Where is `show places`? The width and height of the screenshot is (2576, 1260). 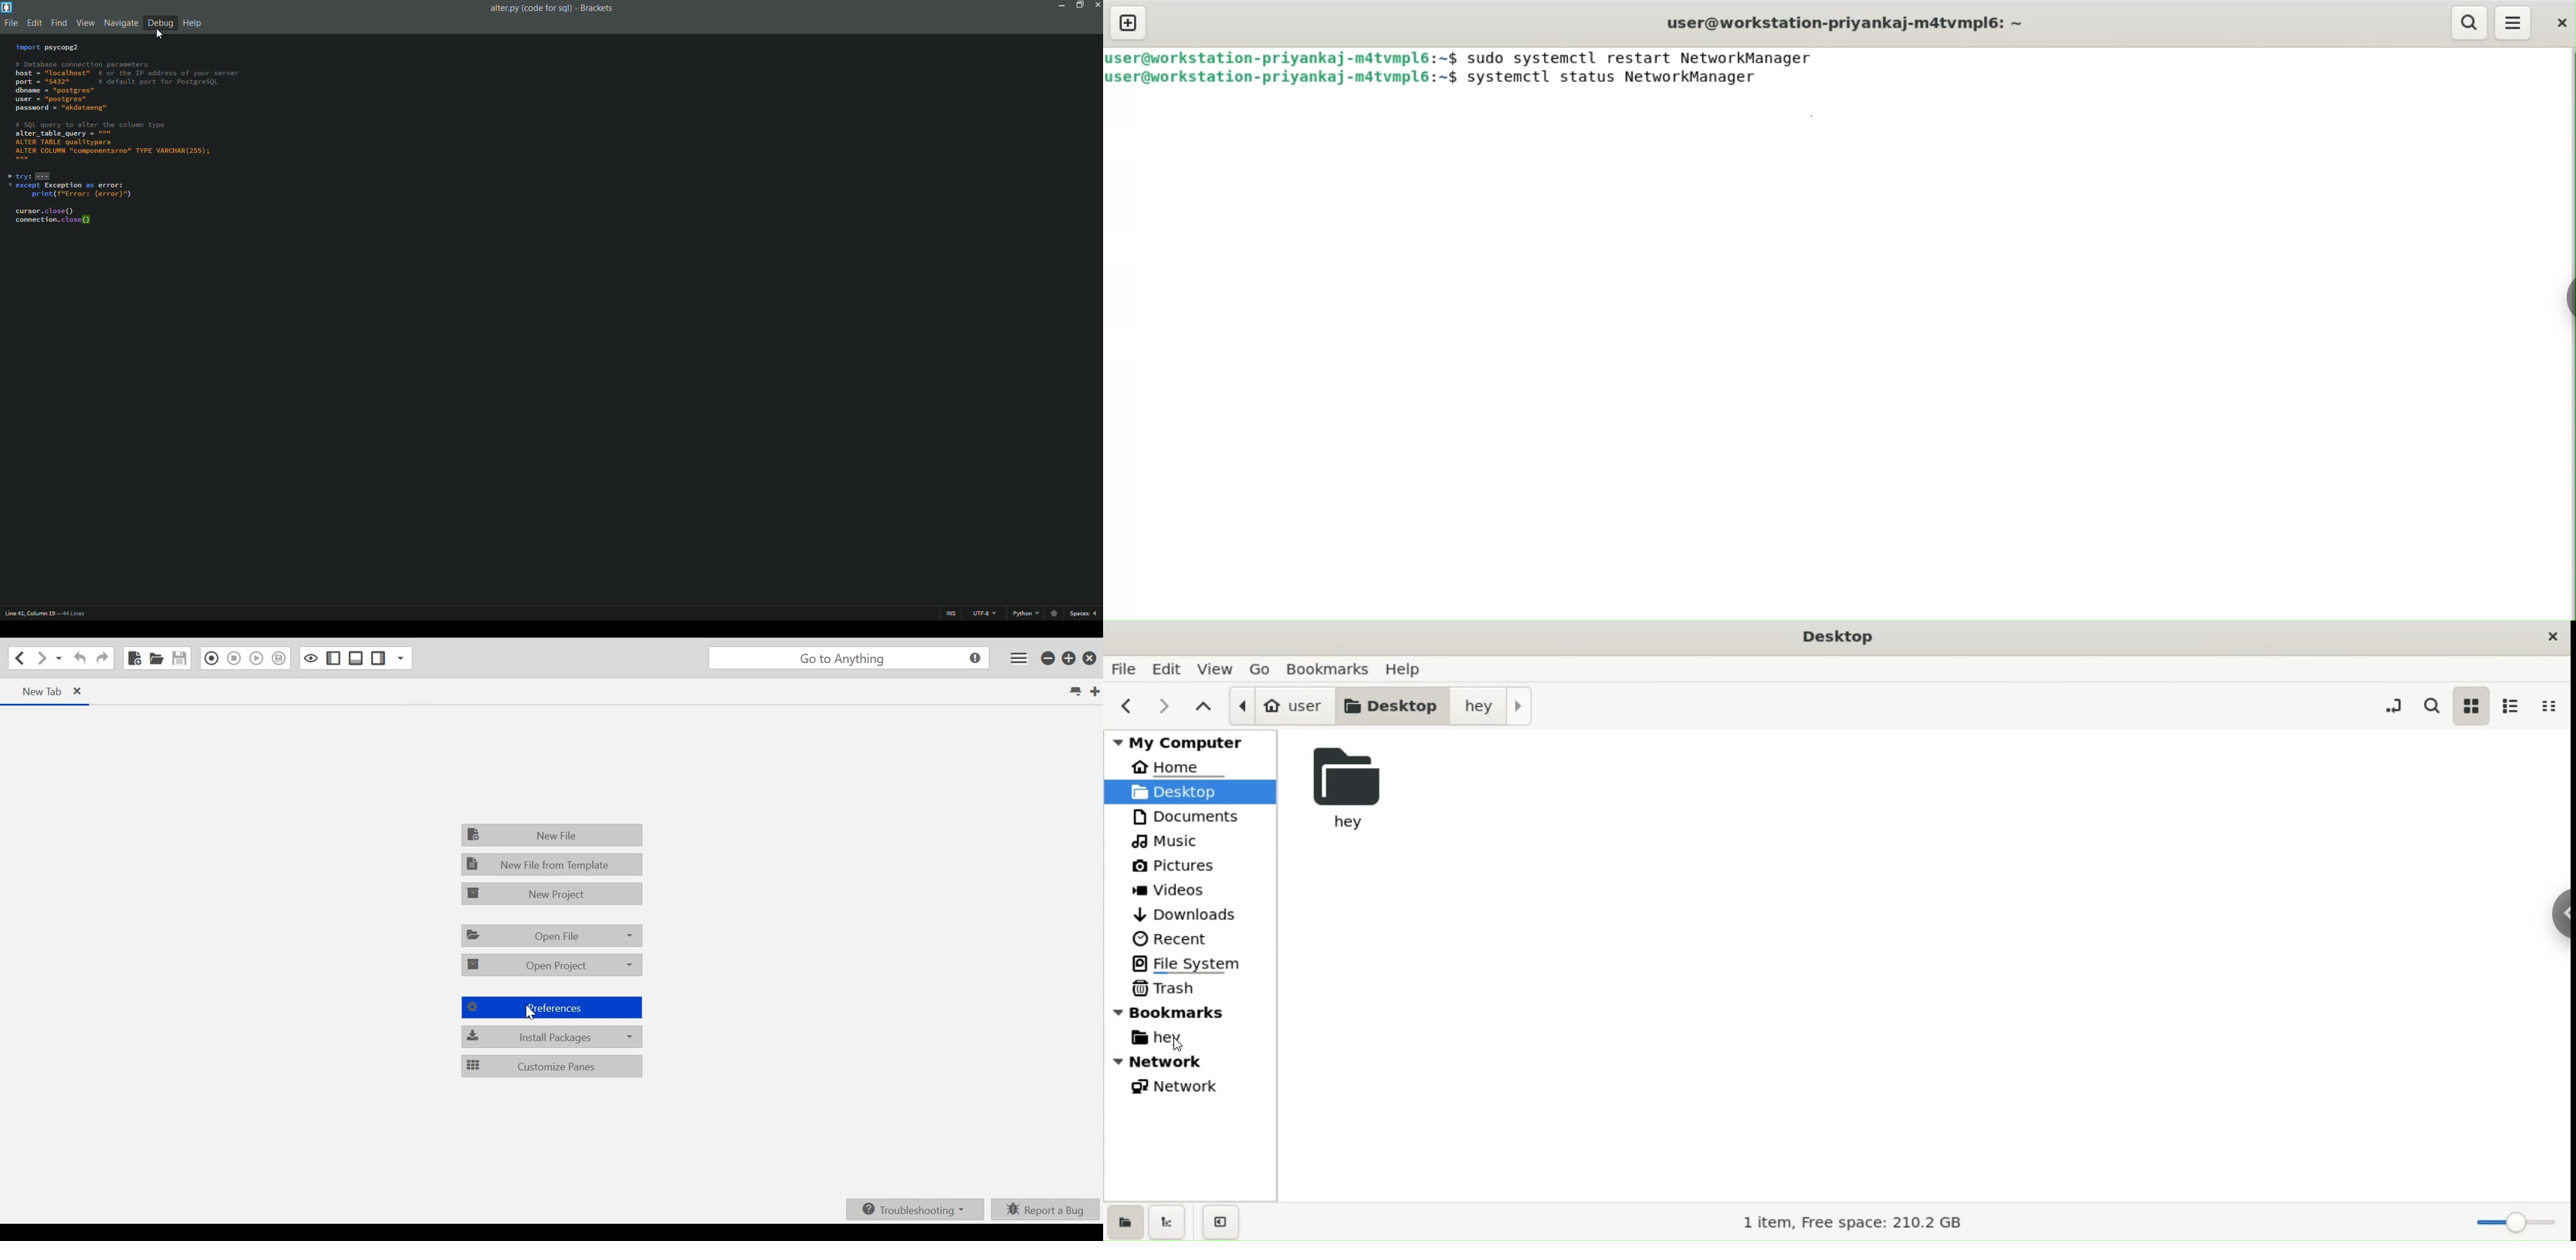 show places is located at coordinates (1129, 1223).